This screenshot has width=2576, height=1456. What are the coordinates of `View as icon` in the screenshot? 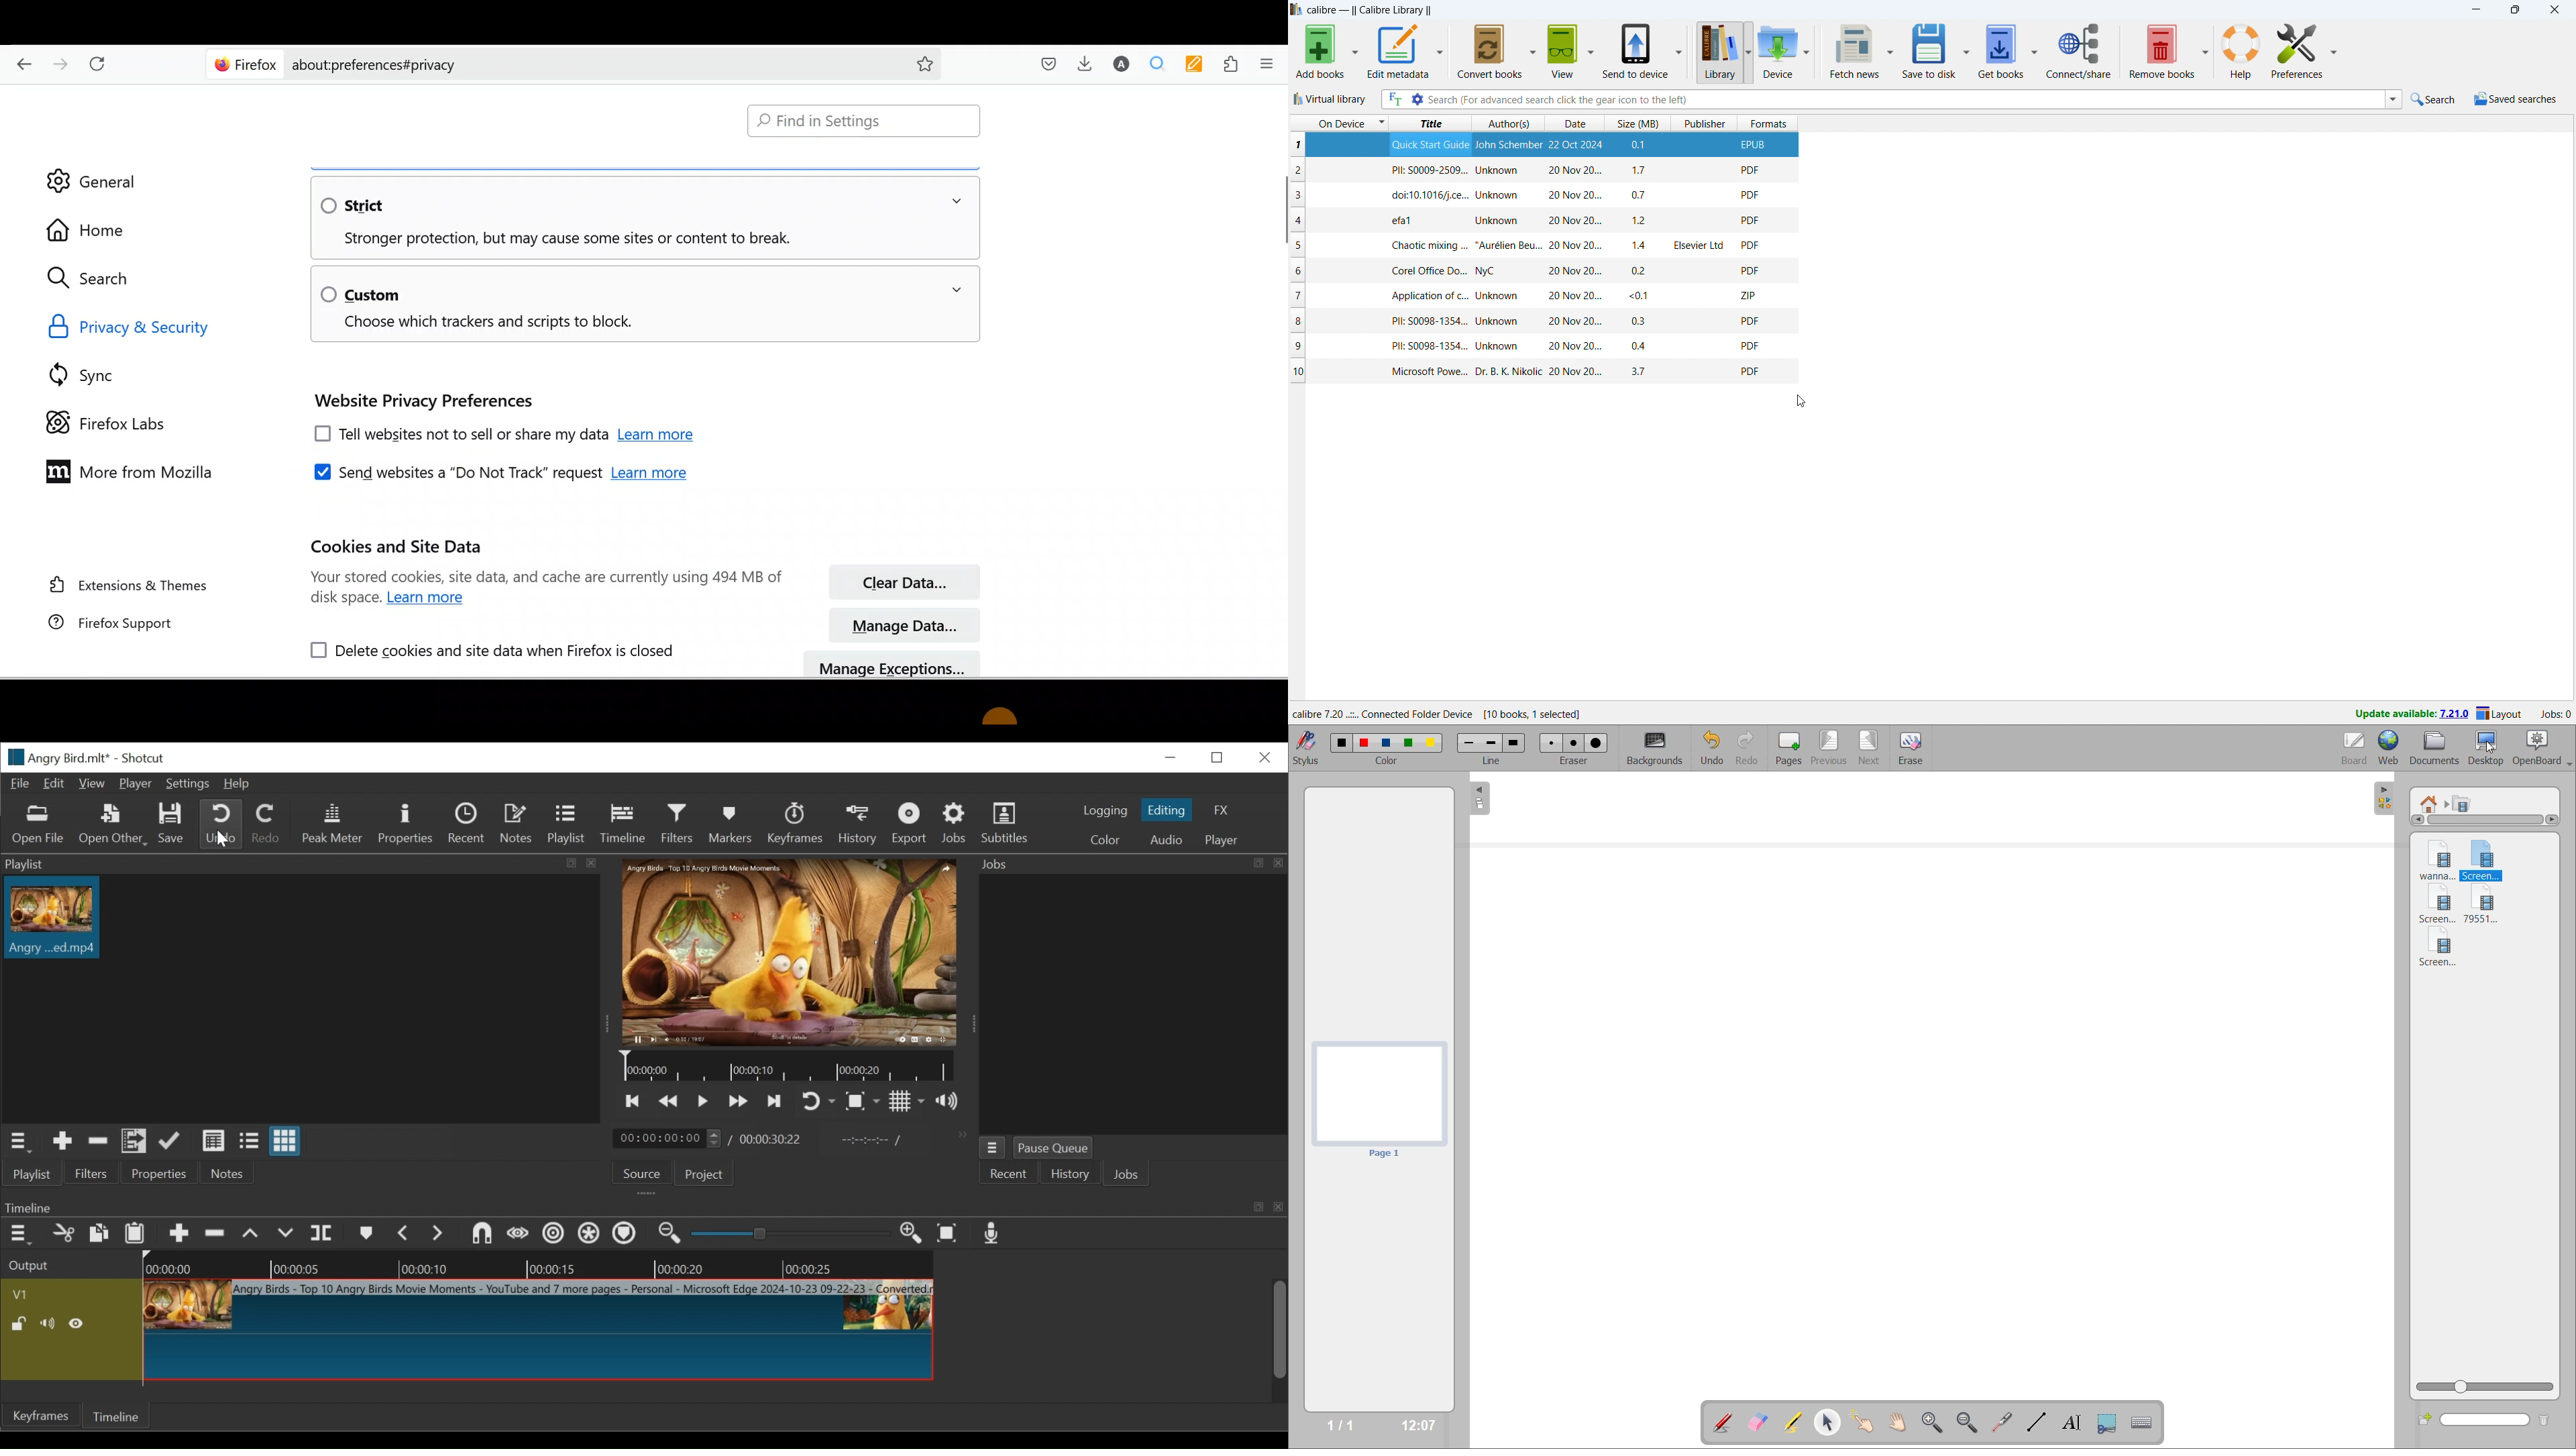 It's located at (286, 1140).